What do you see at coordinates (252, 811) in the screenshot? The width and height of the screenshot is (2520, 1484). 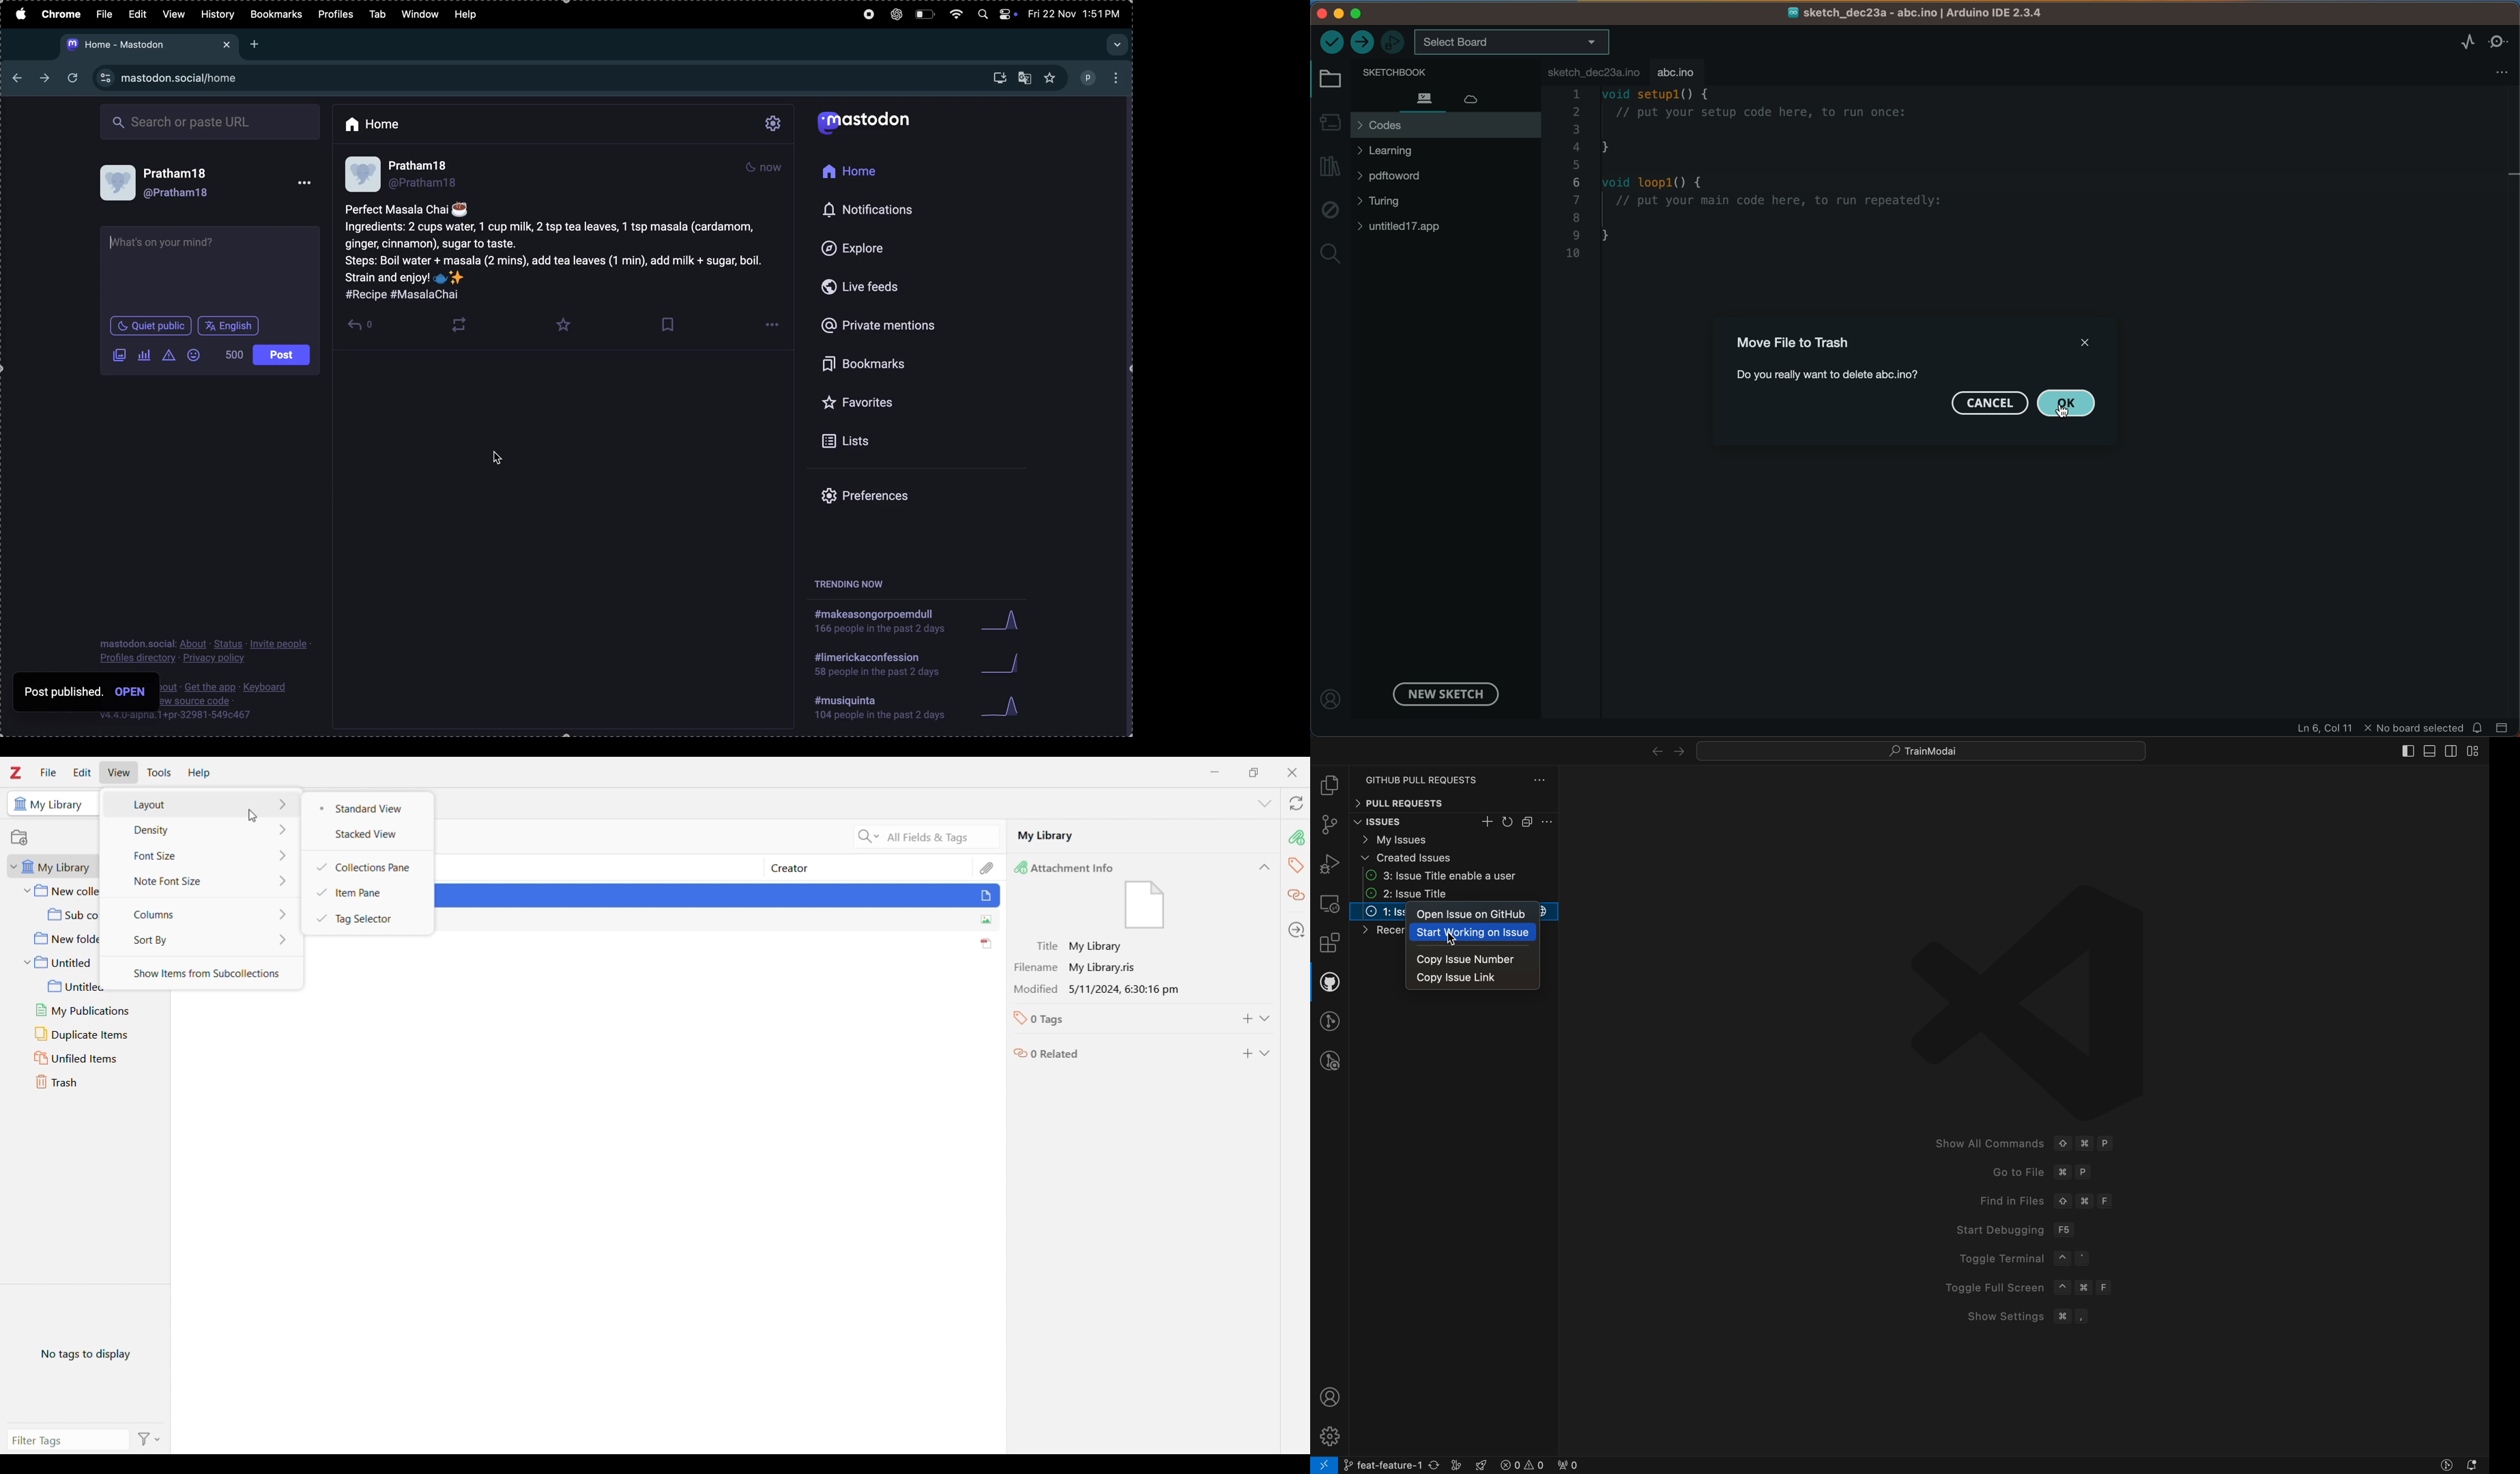 I see `pointer cursor` at bounding box center [252, 811].